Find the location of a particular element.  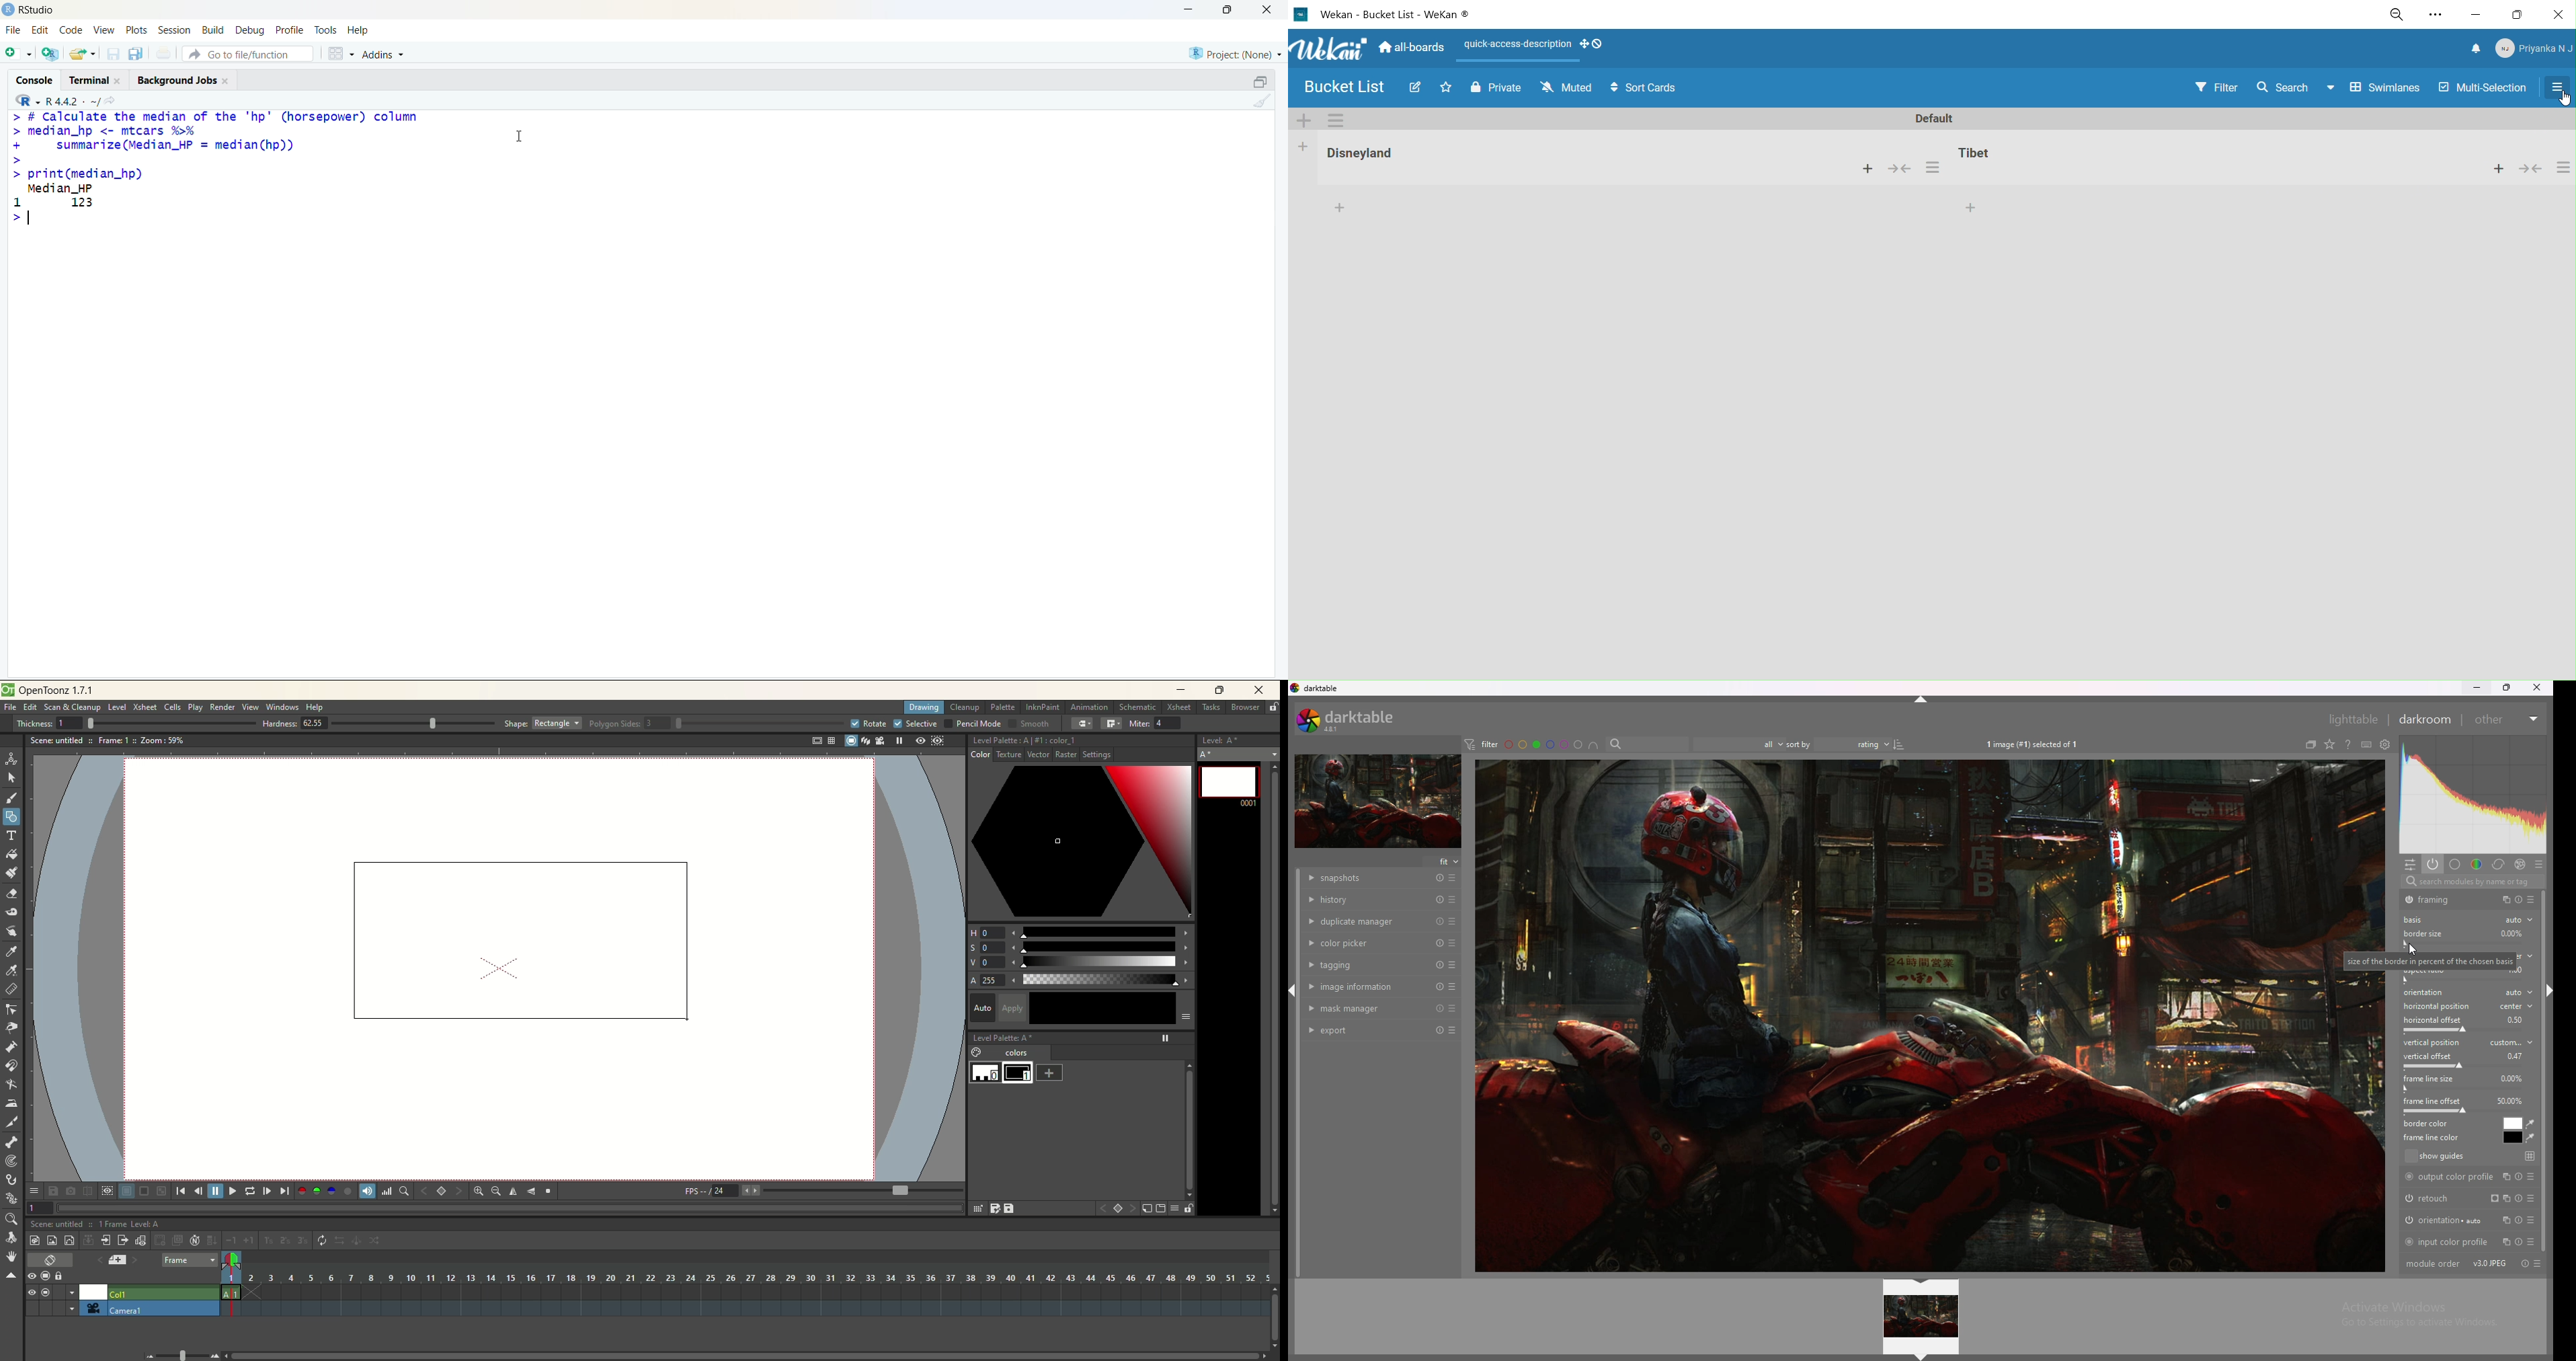

edit is located at coordinates (40, 30).